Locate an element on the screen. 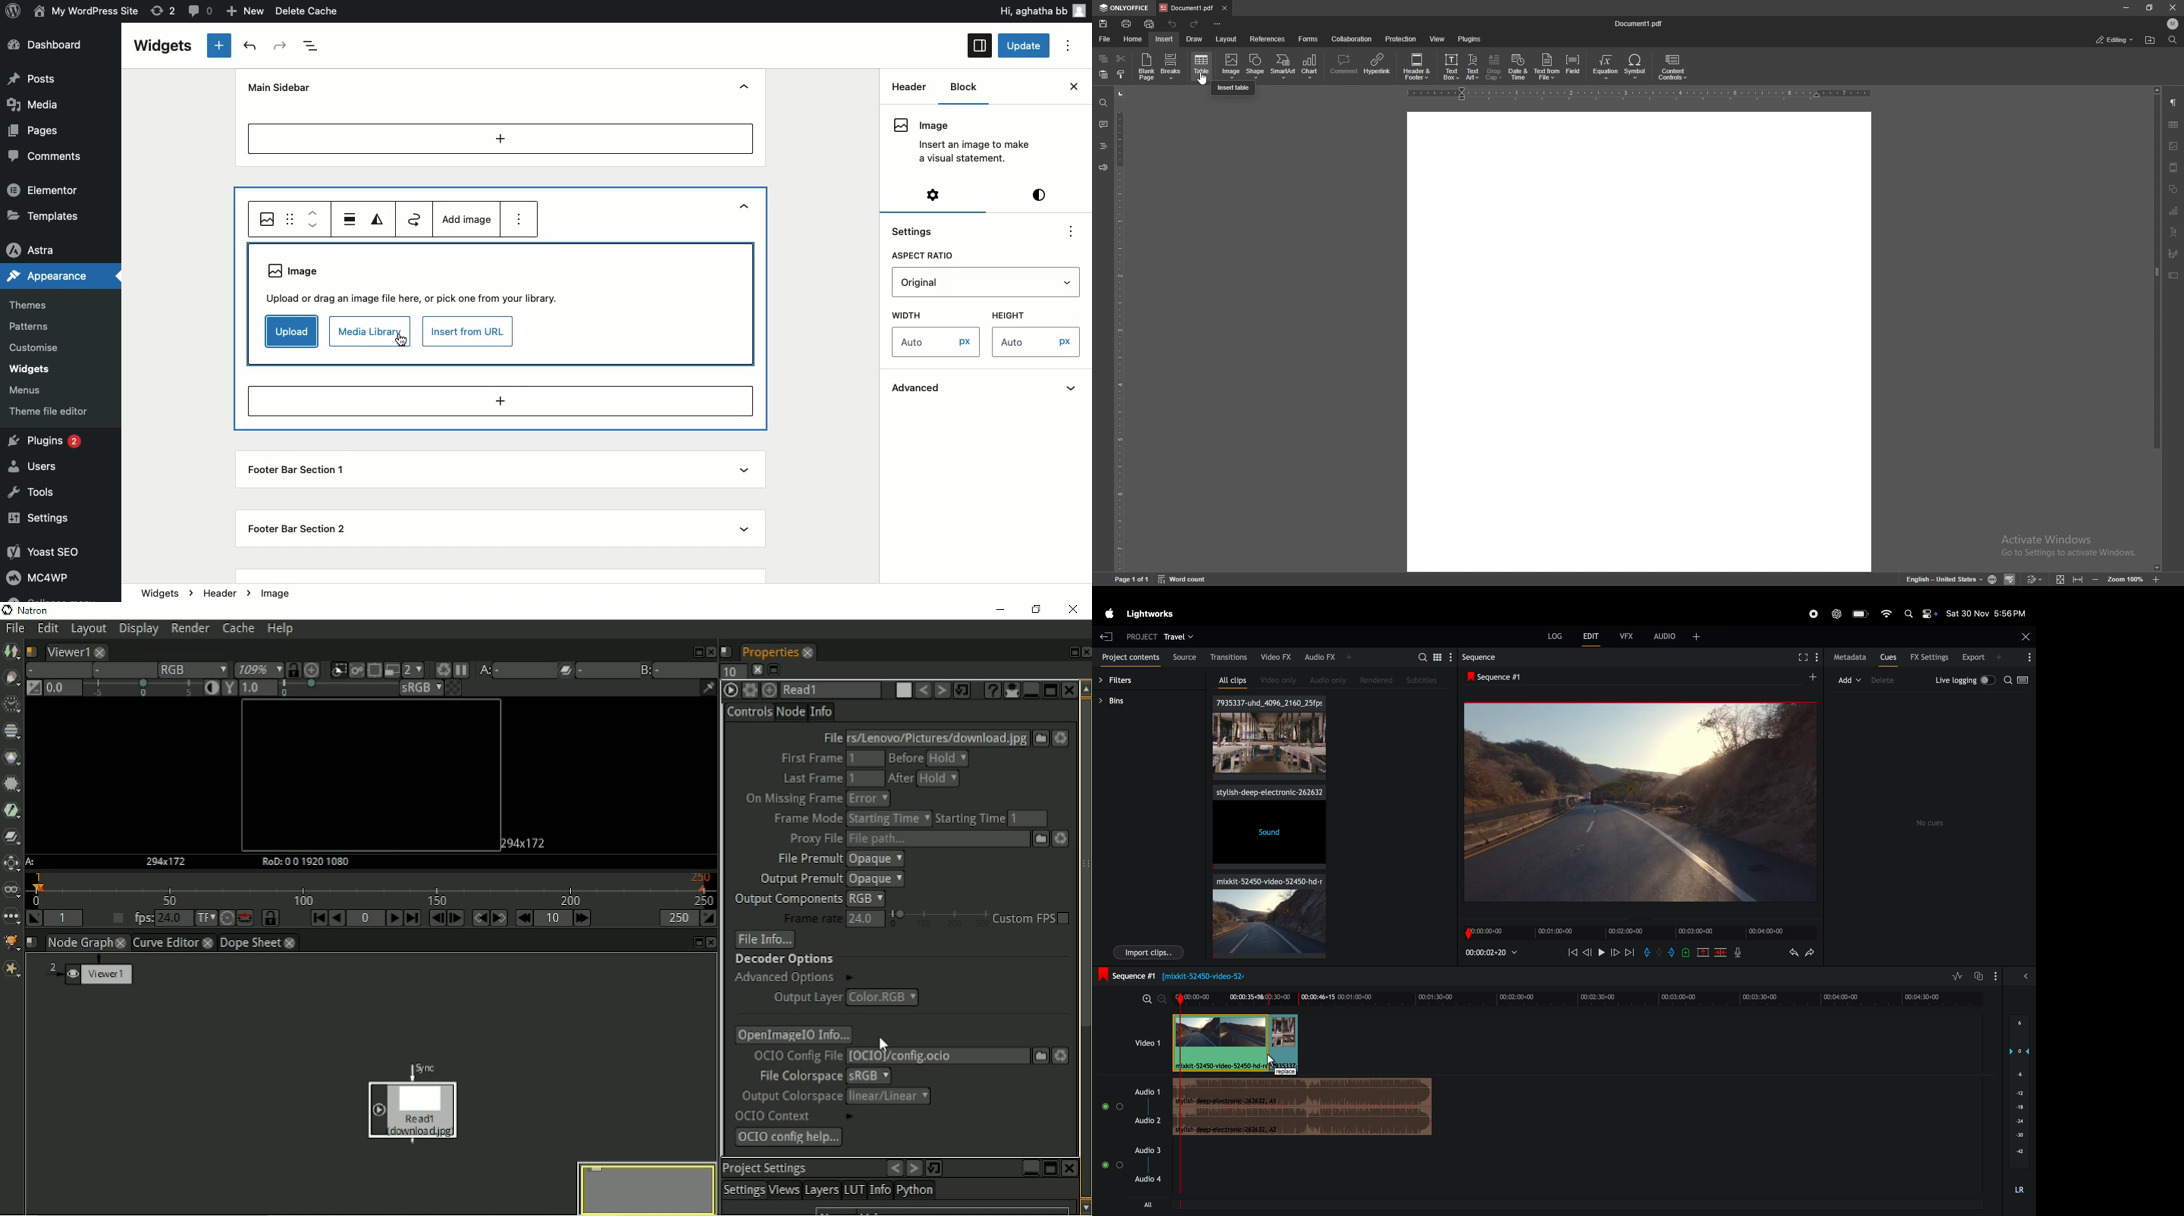  Footer Bar Section 1 is located at coordinates (296, 472).